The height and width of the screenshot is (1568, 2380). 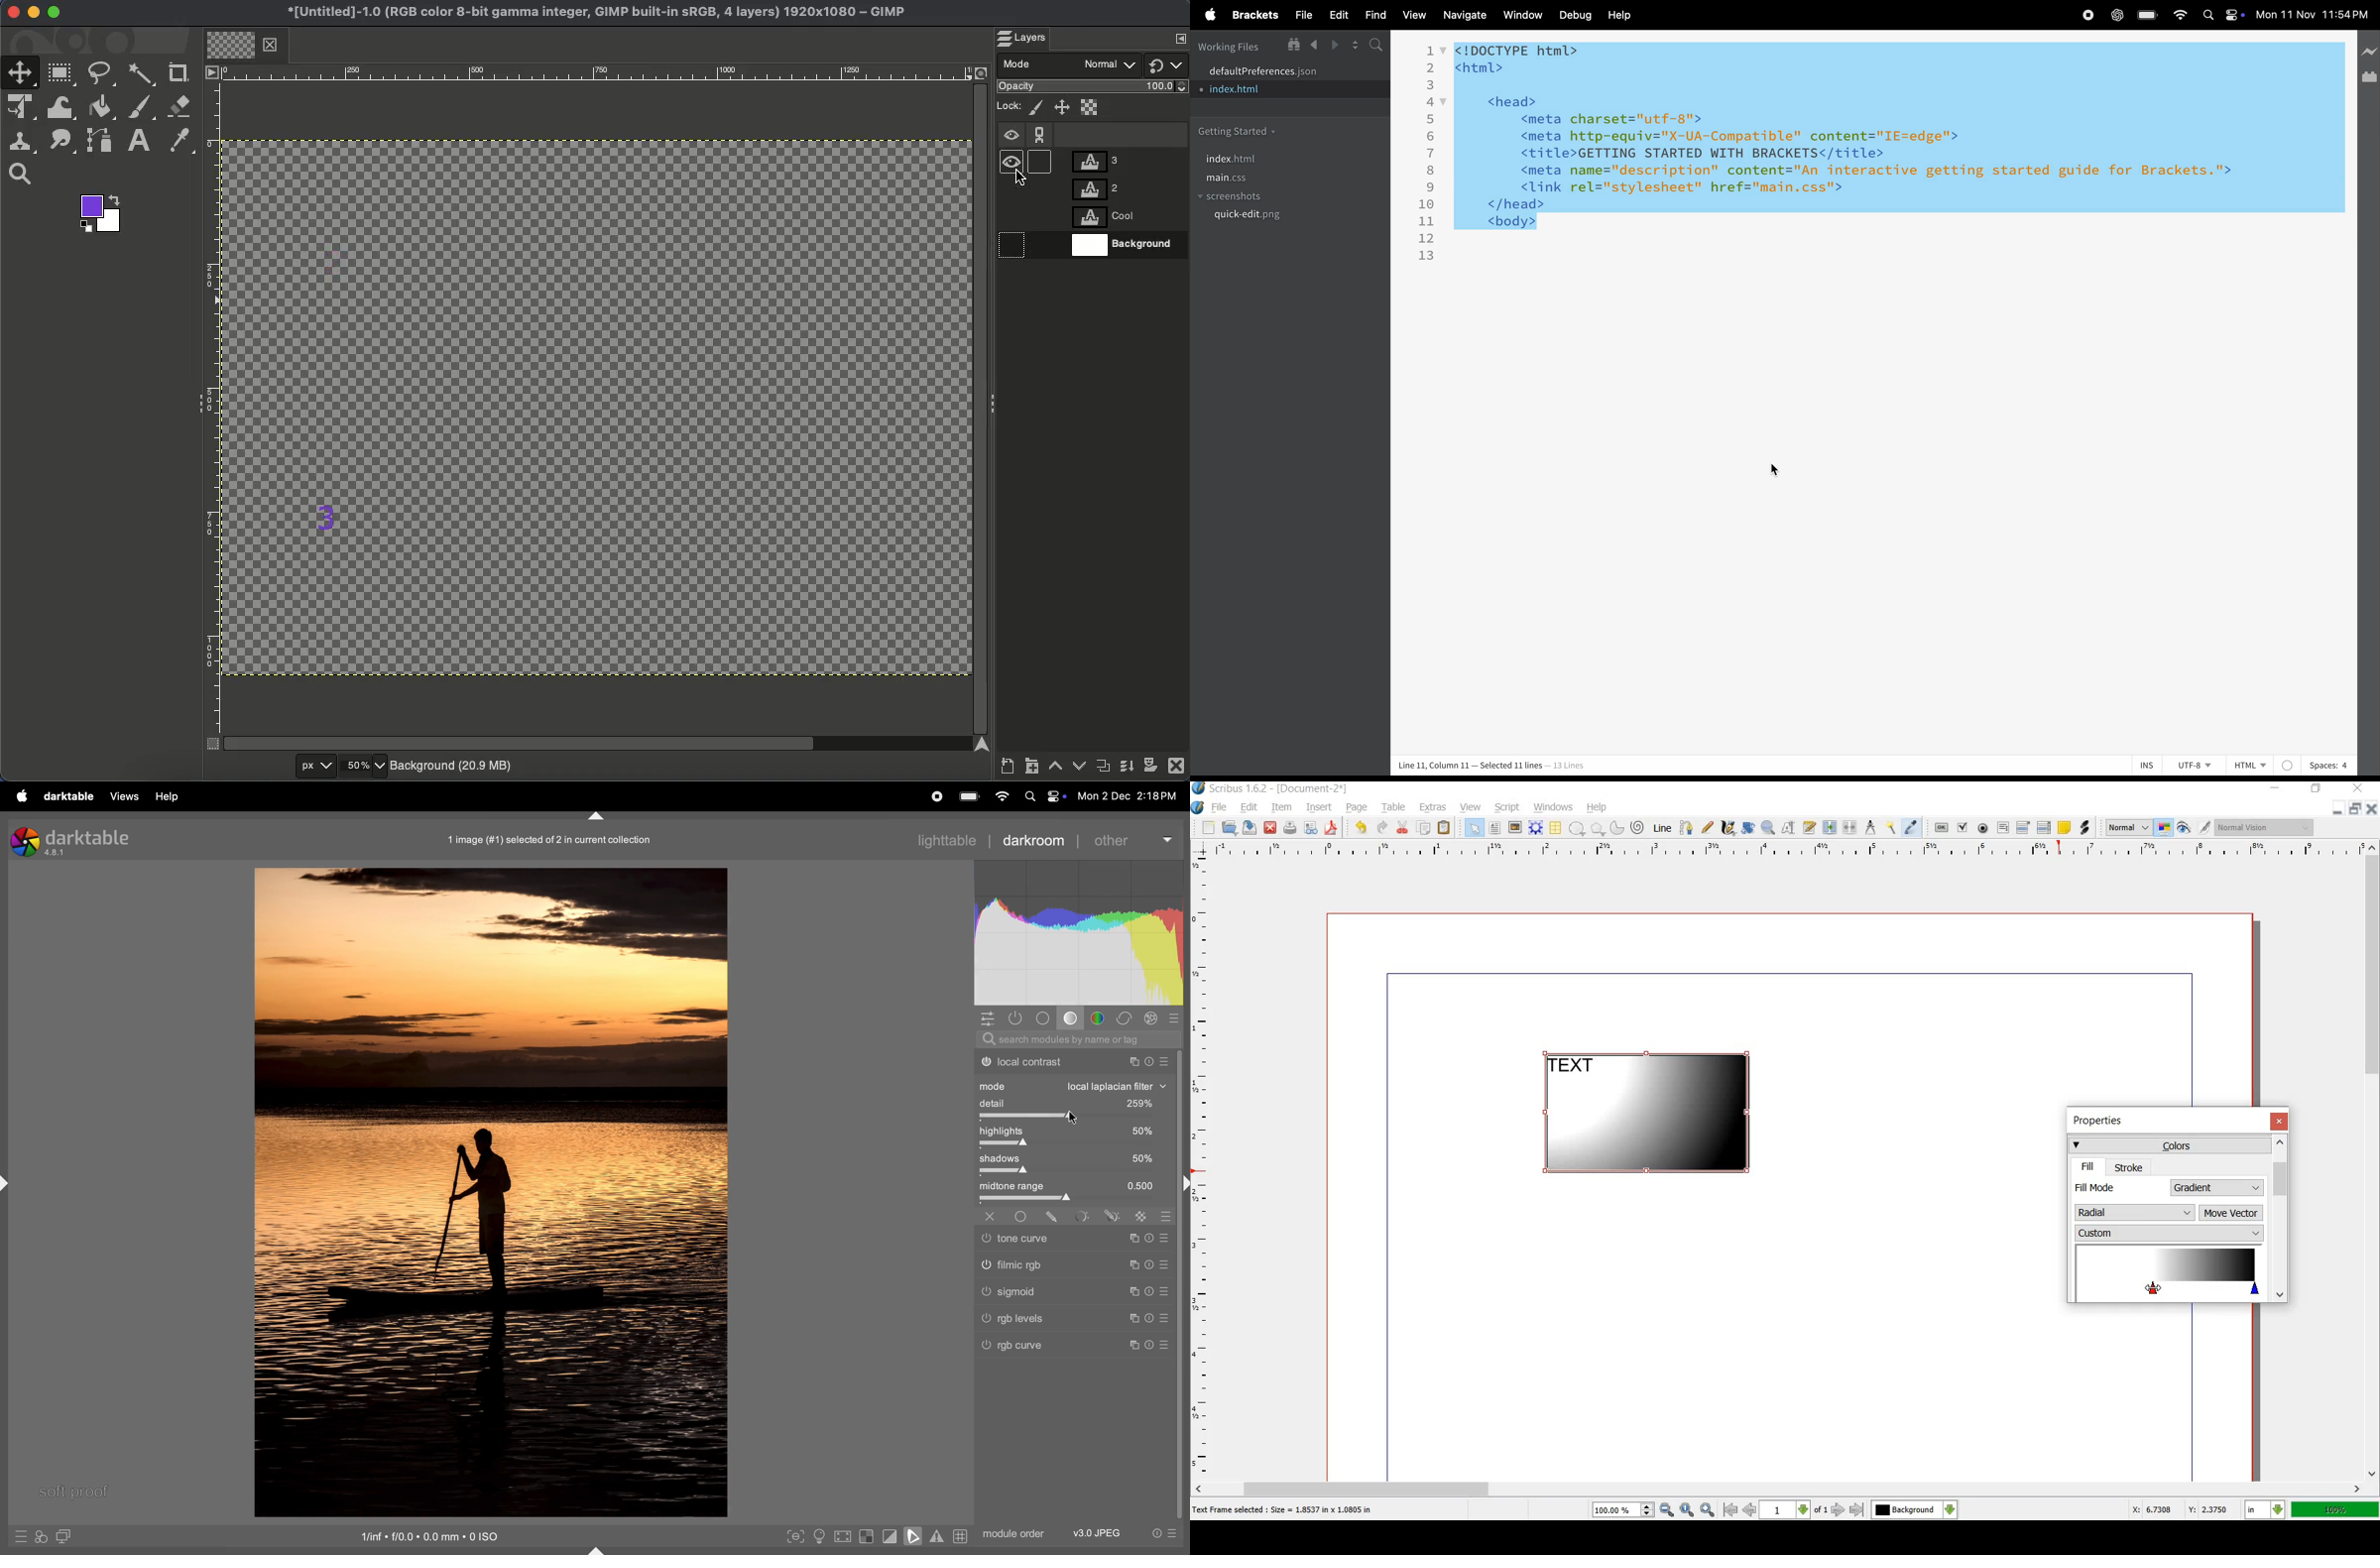 I want to click on cursor, so click(x=1773, y=469).